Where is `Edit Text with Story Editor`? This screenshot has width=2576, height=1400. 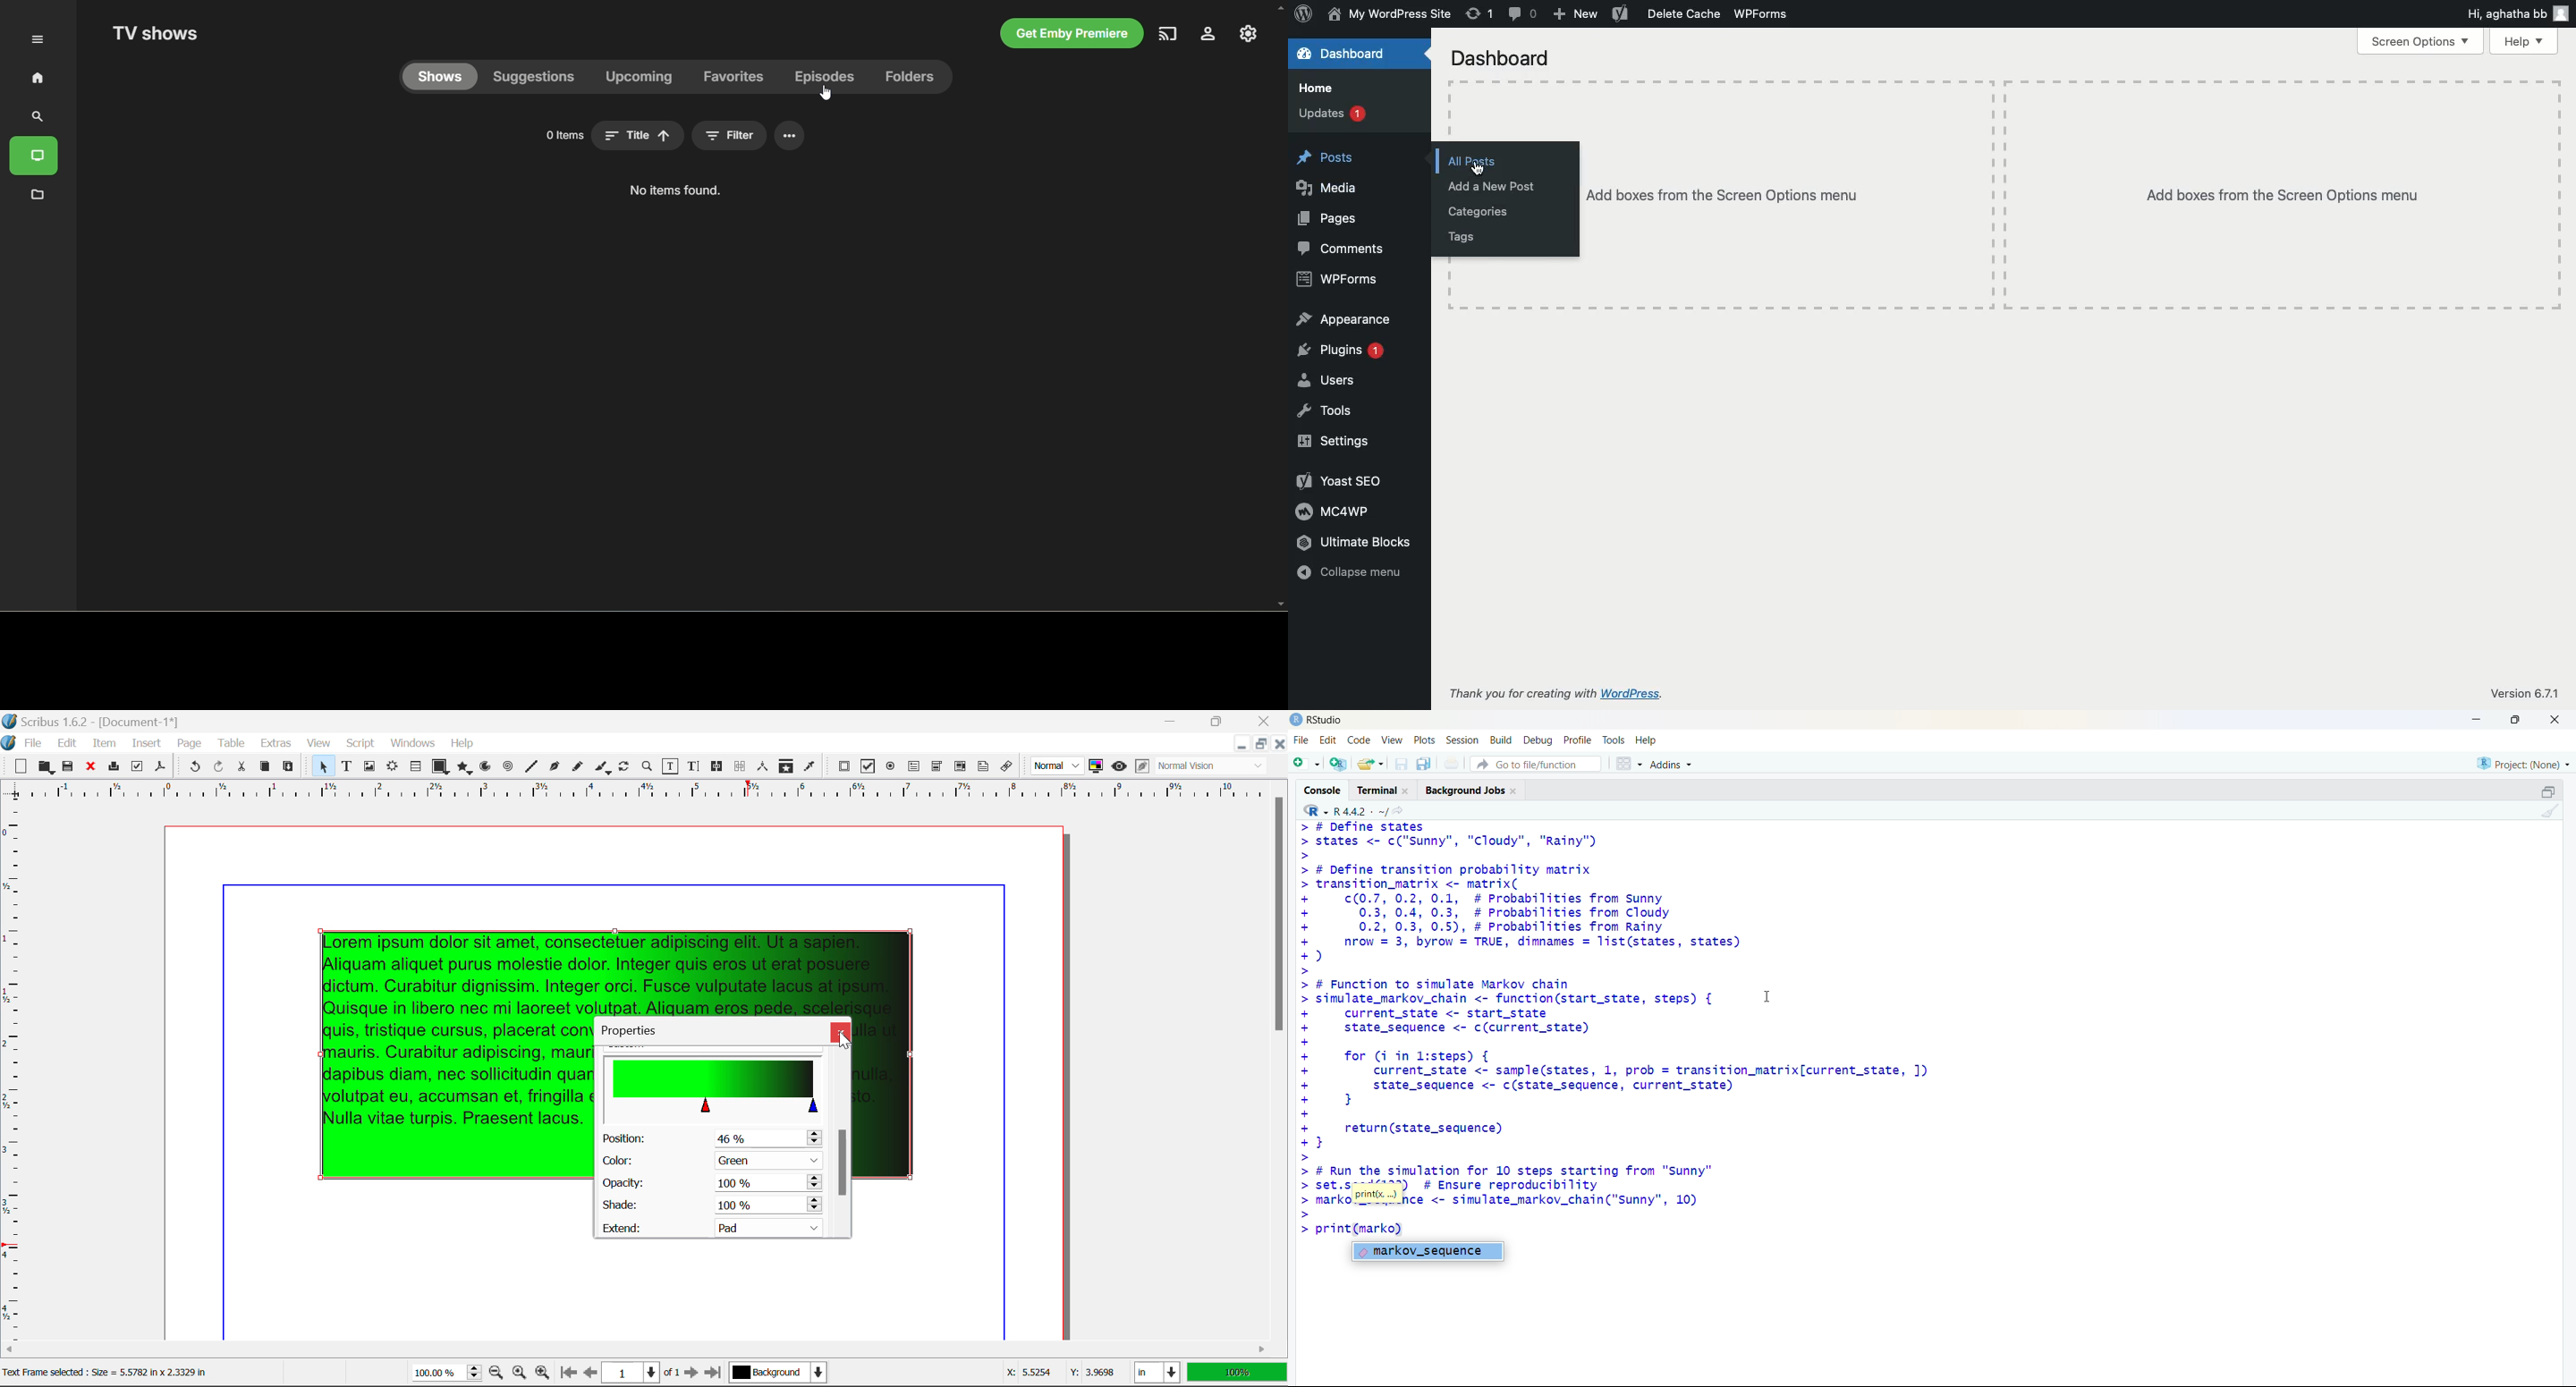 Edit Text with Story Editor is located at coordinates (696, 766).